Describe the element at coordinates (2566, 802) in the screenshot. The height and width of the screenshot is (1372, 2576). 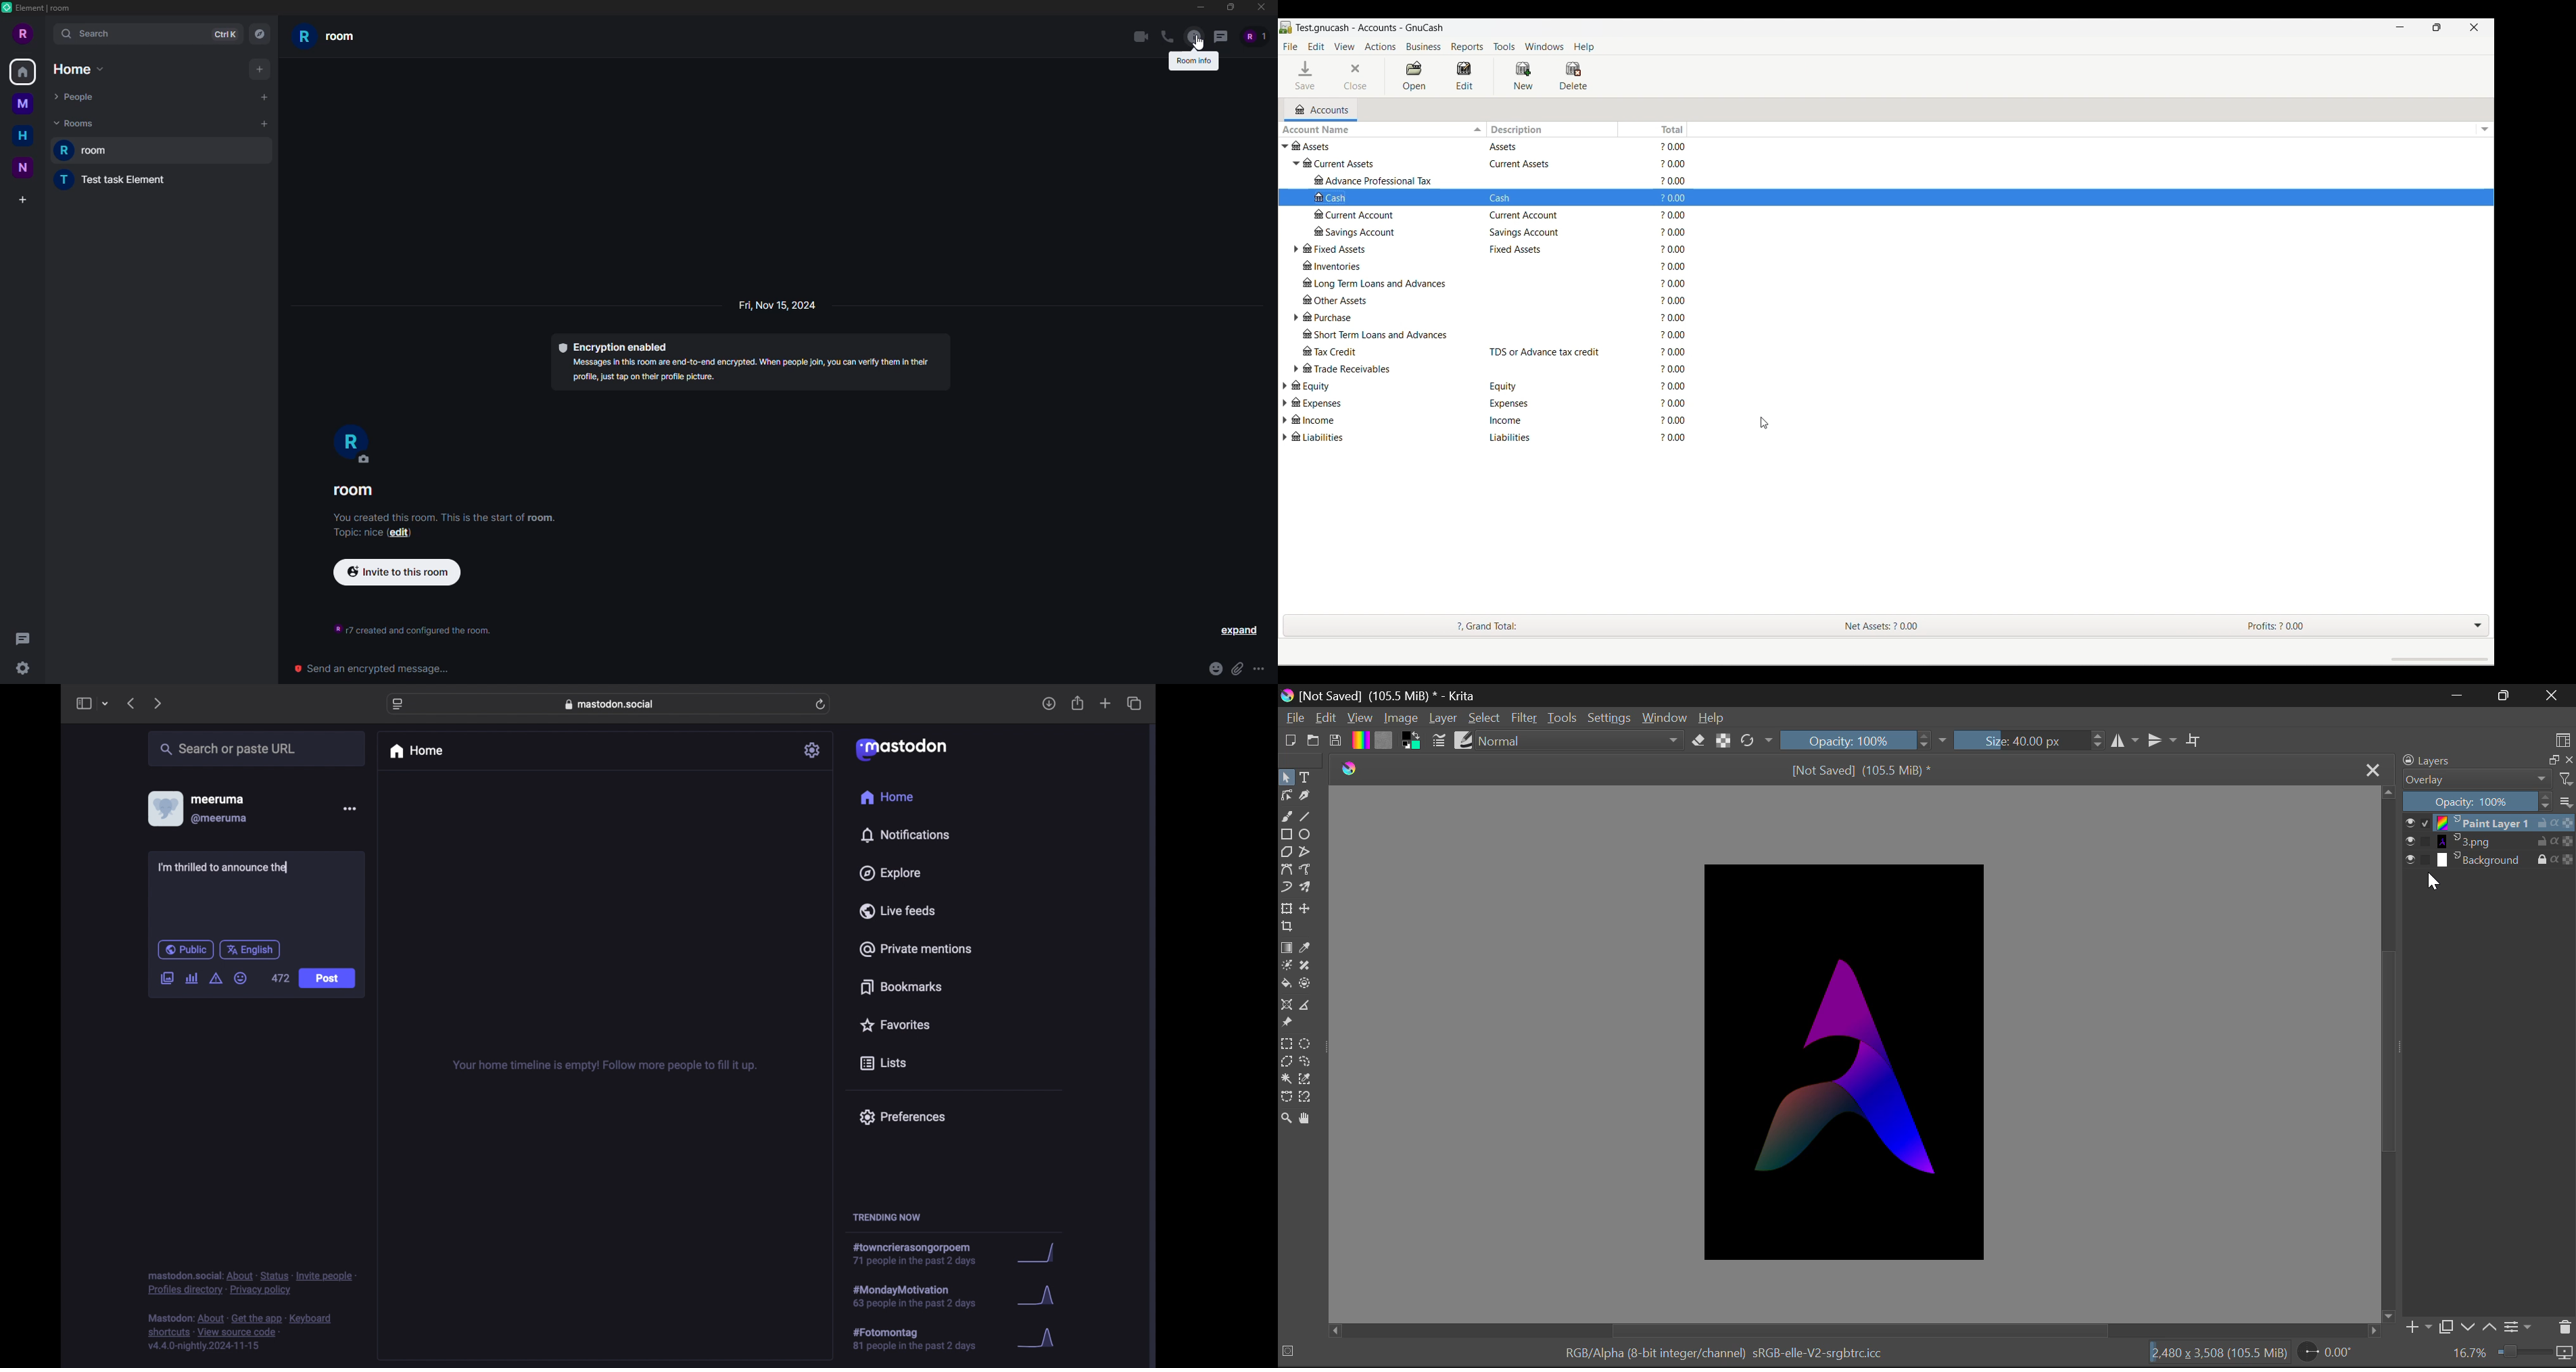
I see `more` at that location.